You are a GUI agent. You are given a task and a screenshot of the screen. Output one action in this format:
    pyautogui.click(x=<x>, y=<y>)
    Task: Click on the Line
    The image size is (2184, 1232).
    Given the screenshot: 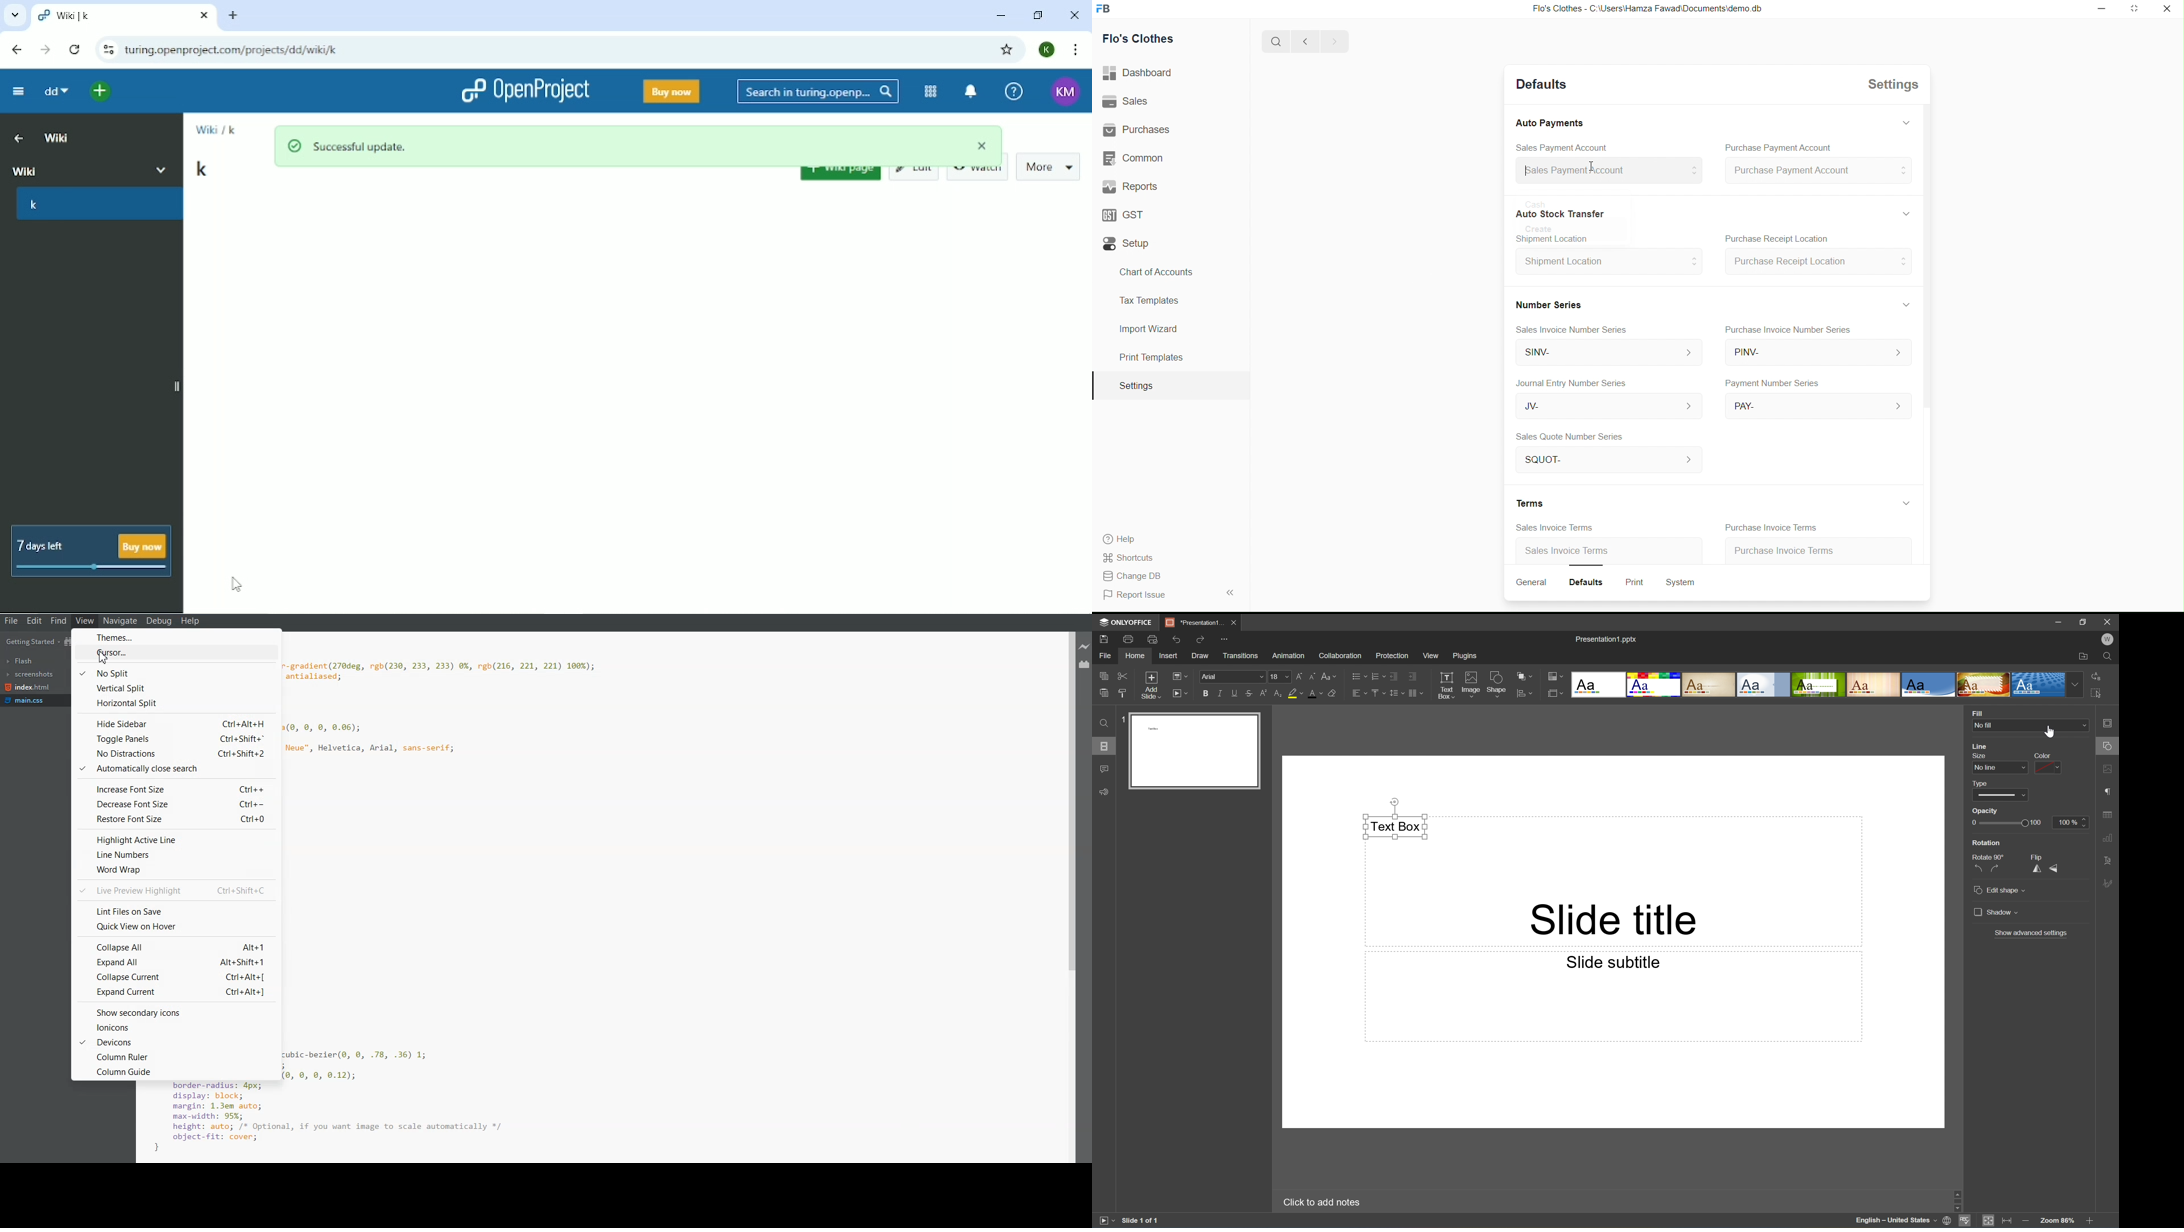 What is the action you would take?
    pyautogui.click(x=1983, y=746)
    